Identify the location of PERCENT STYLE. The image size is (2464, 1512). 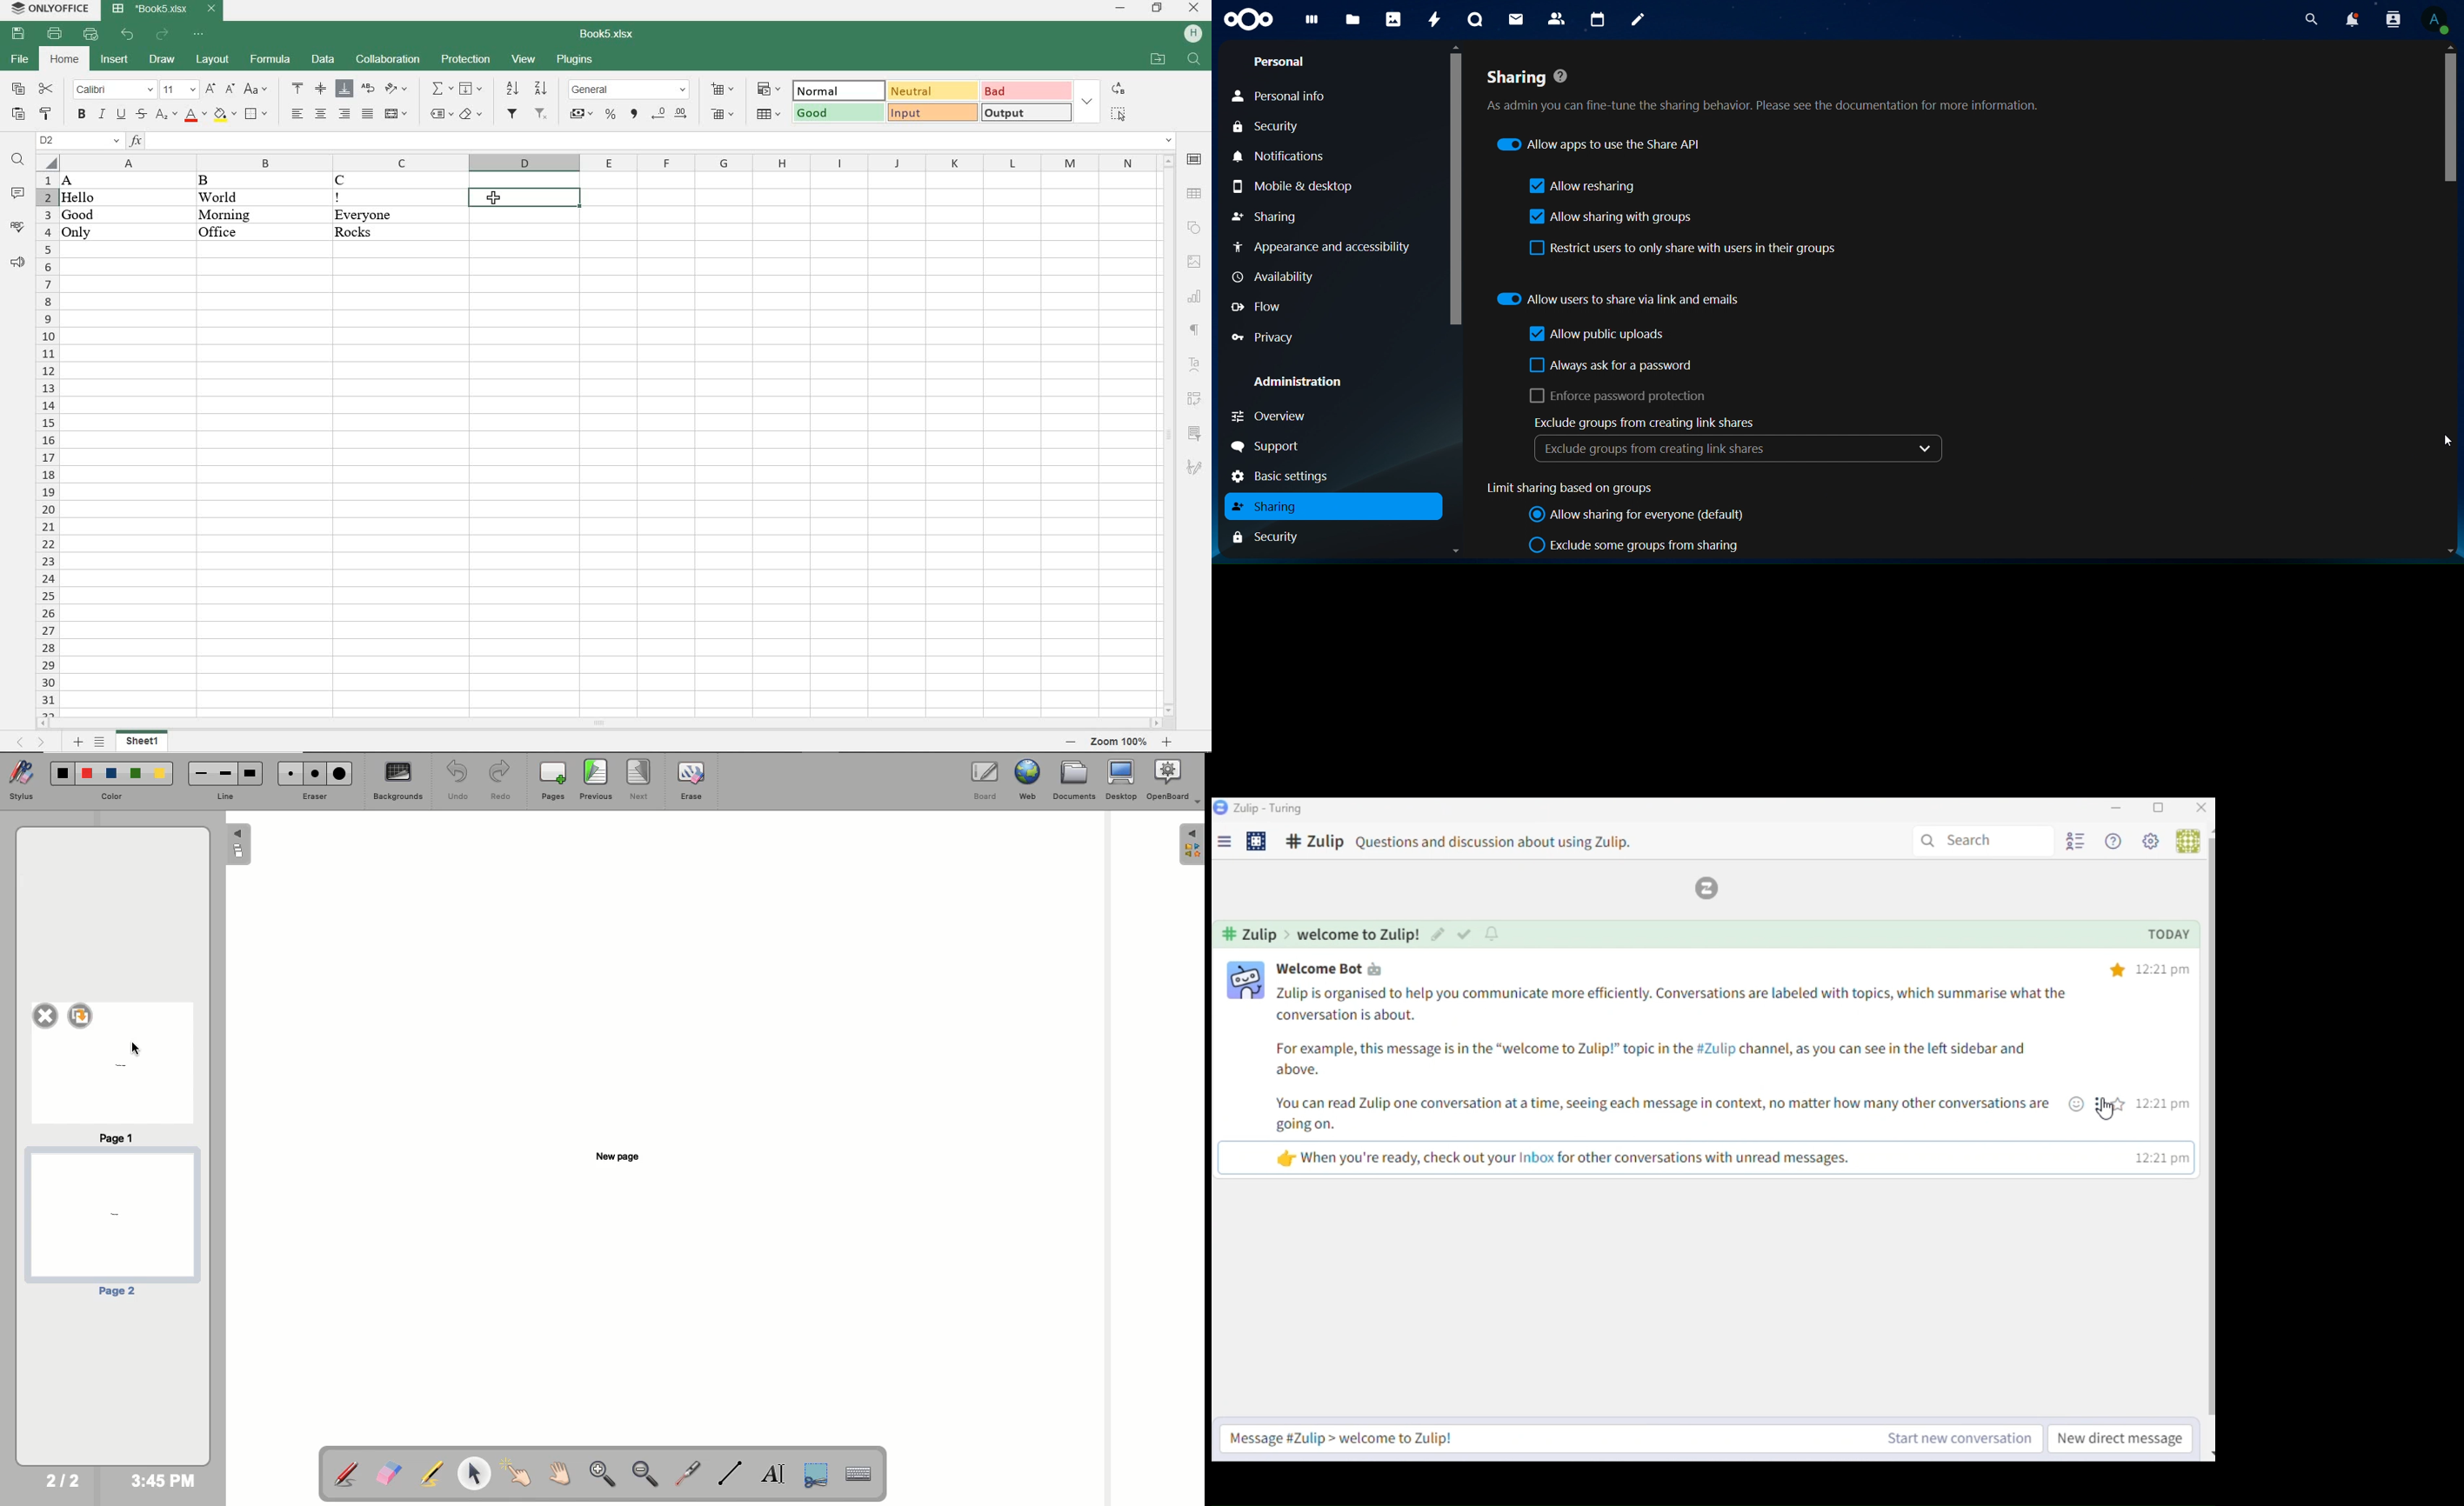
(612, 115).